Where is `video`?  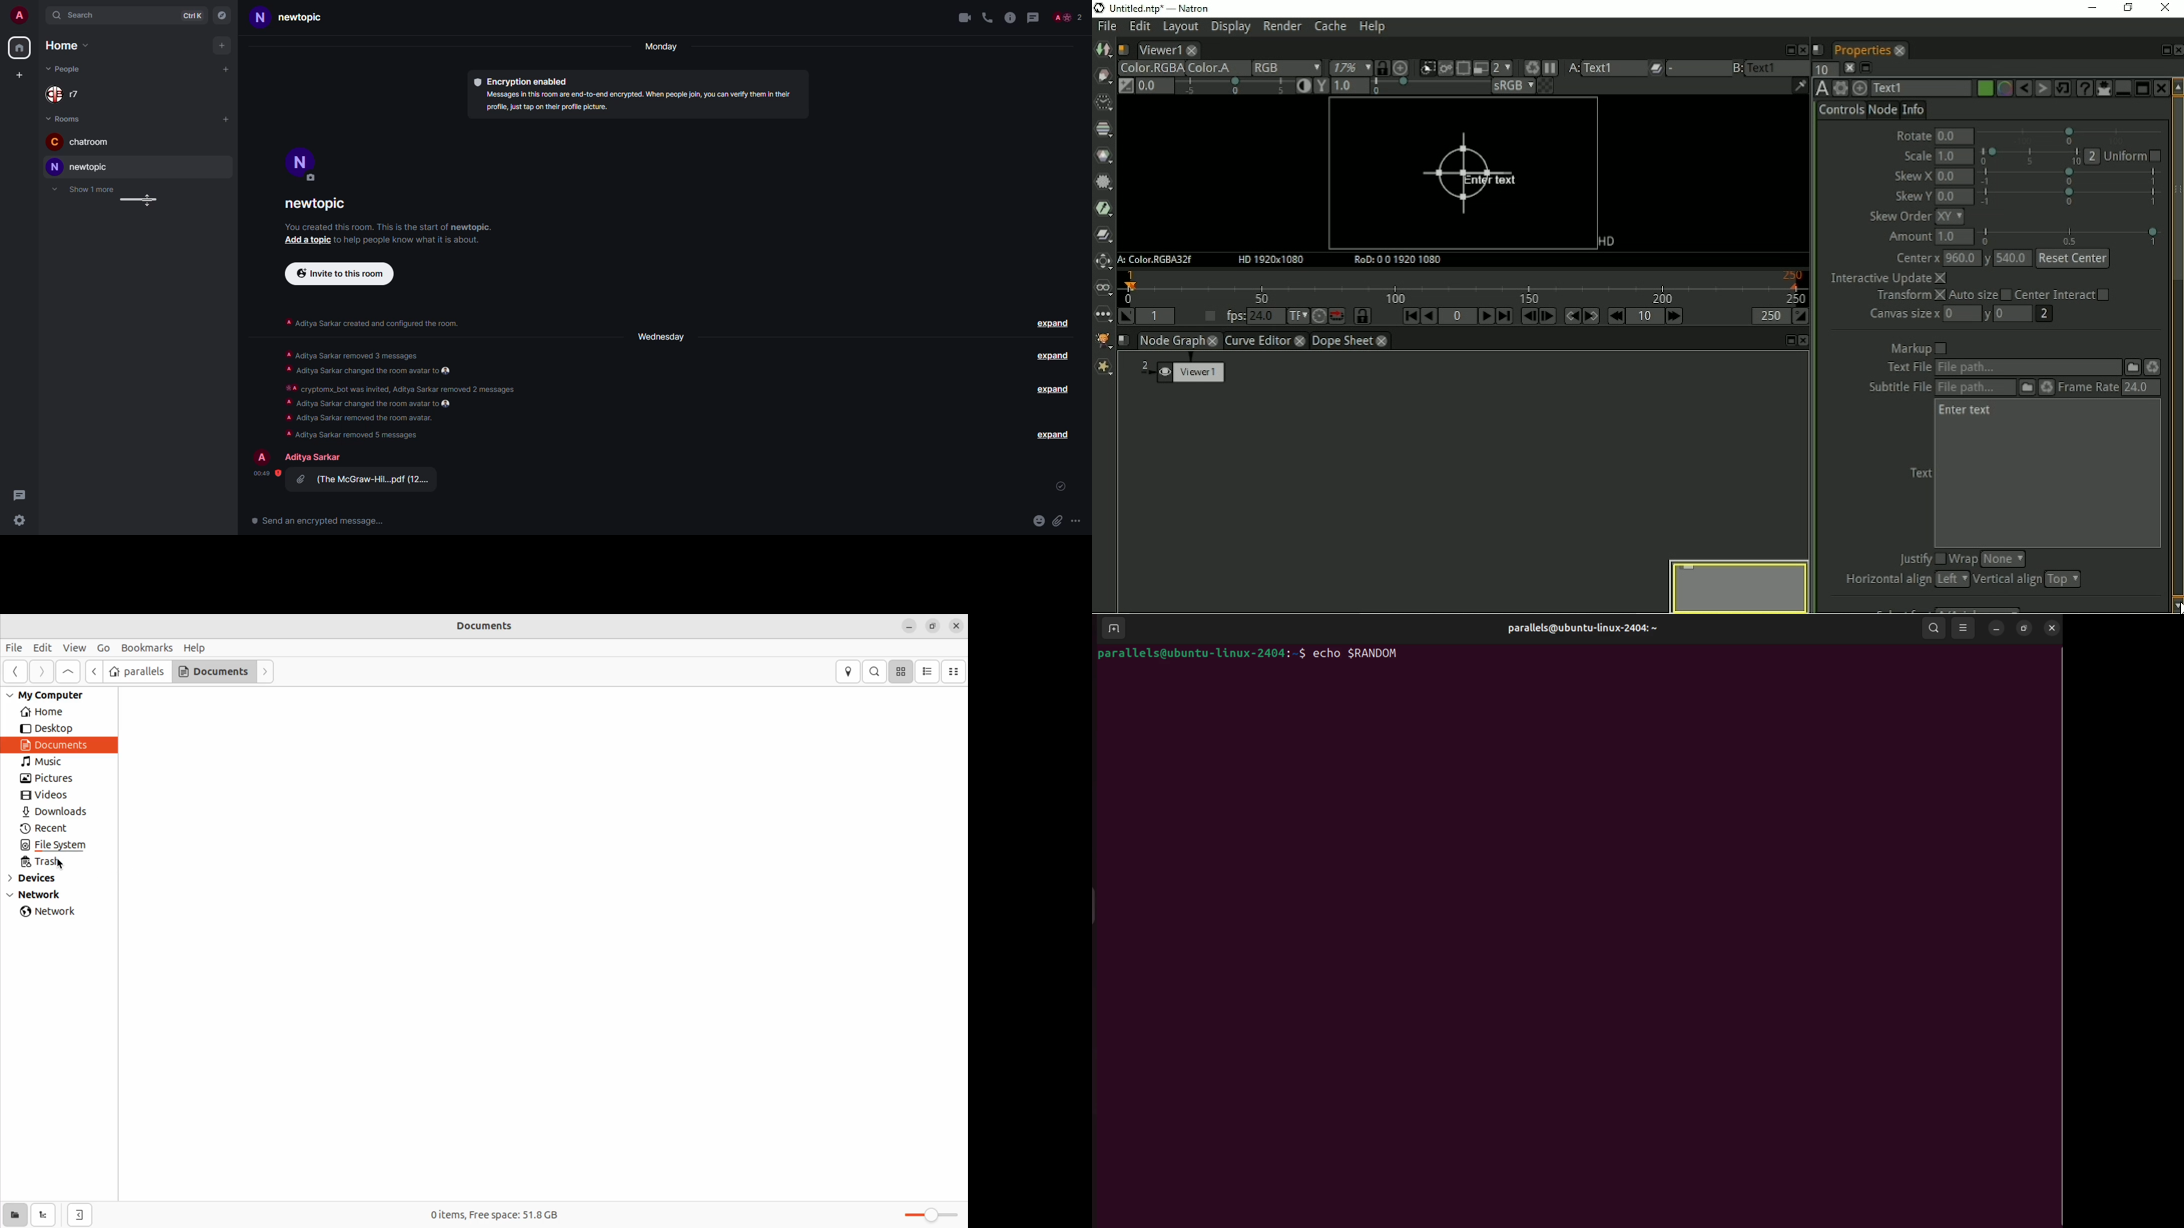
video is located at coordinates (962, 17).